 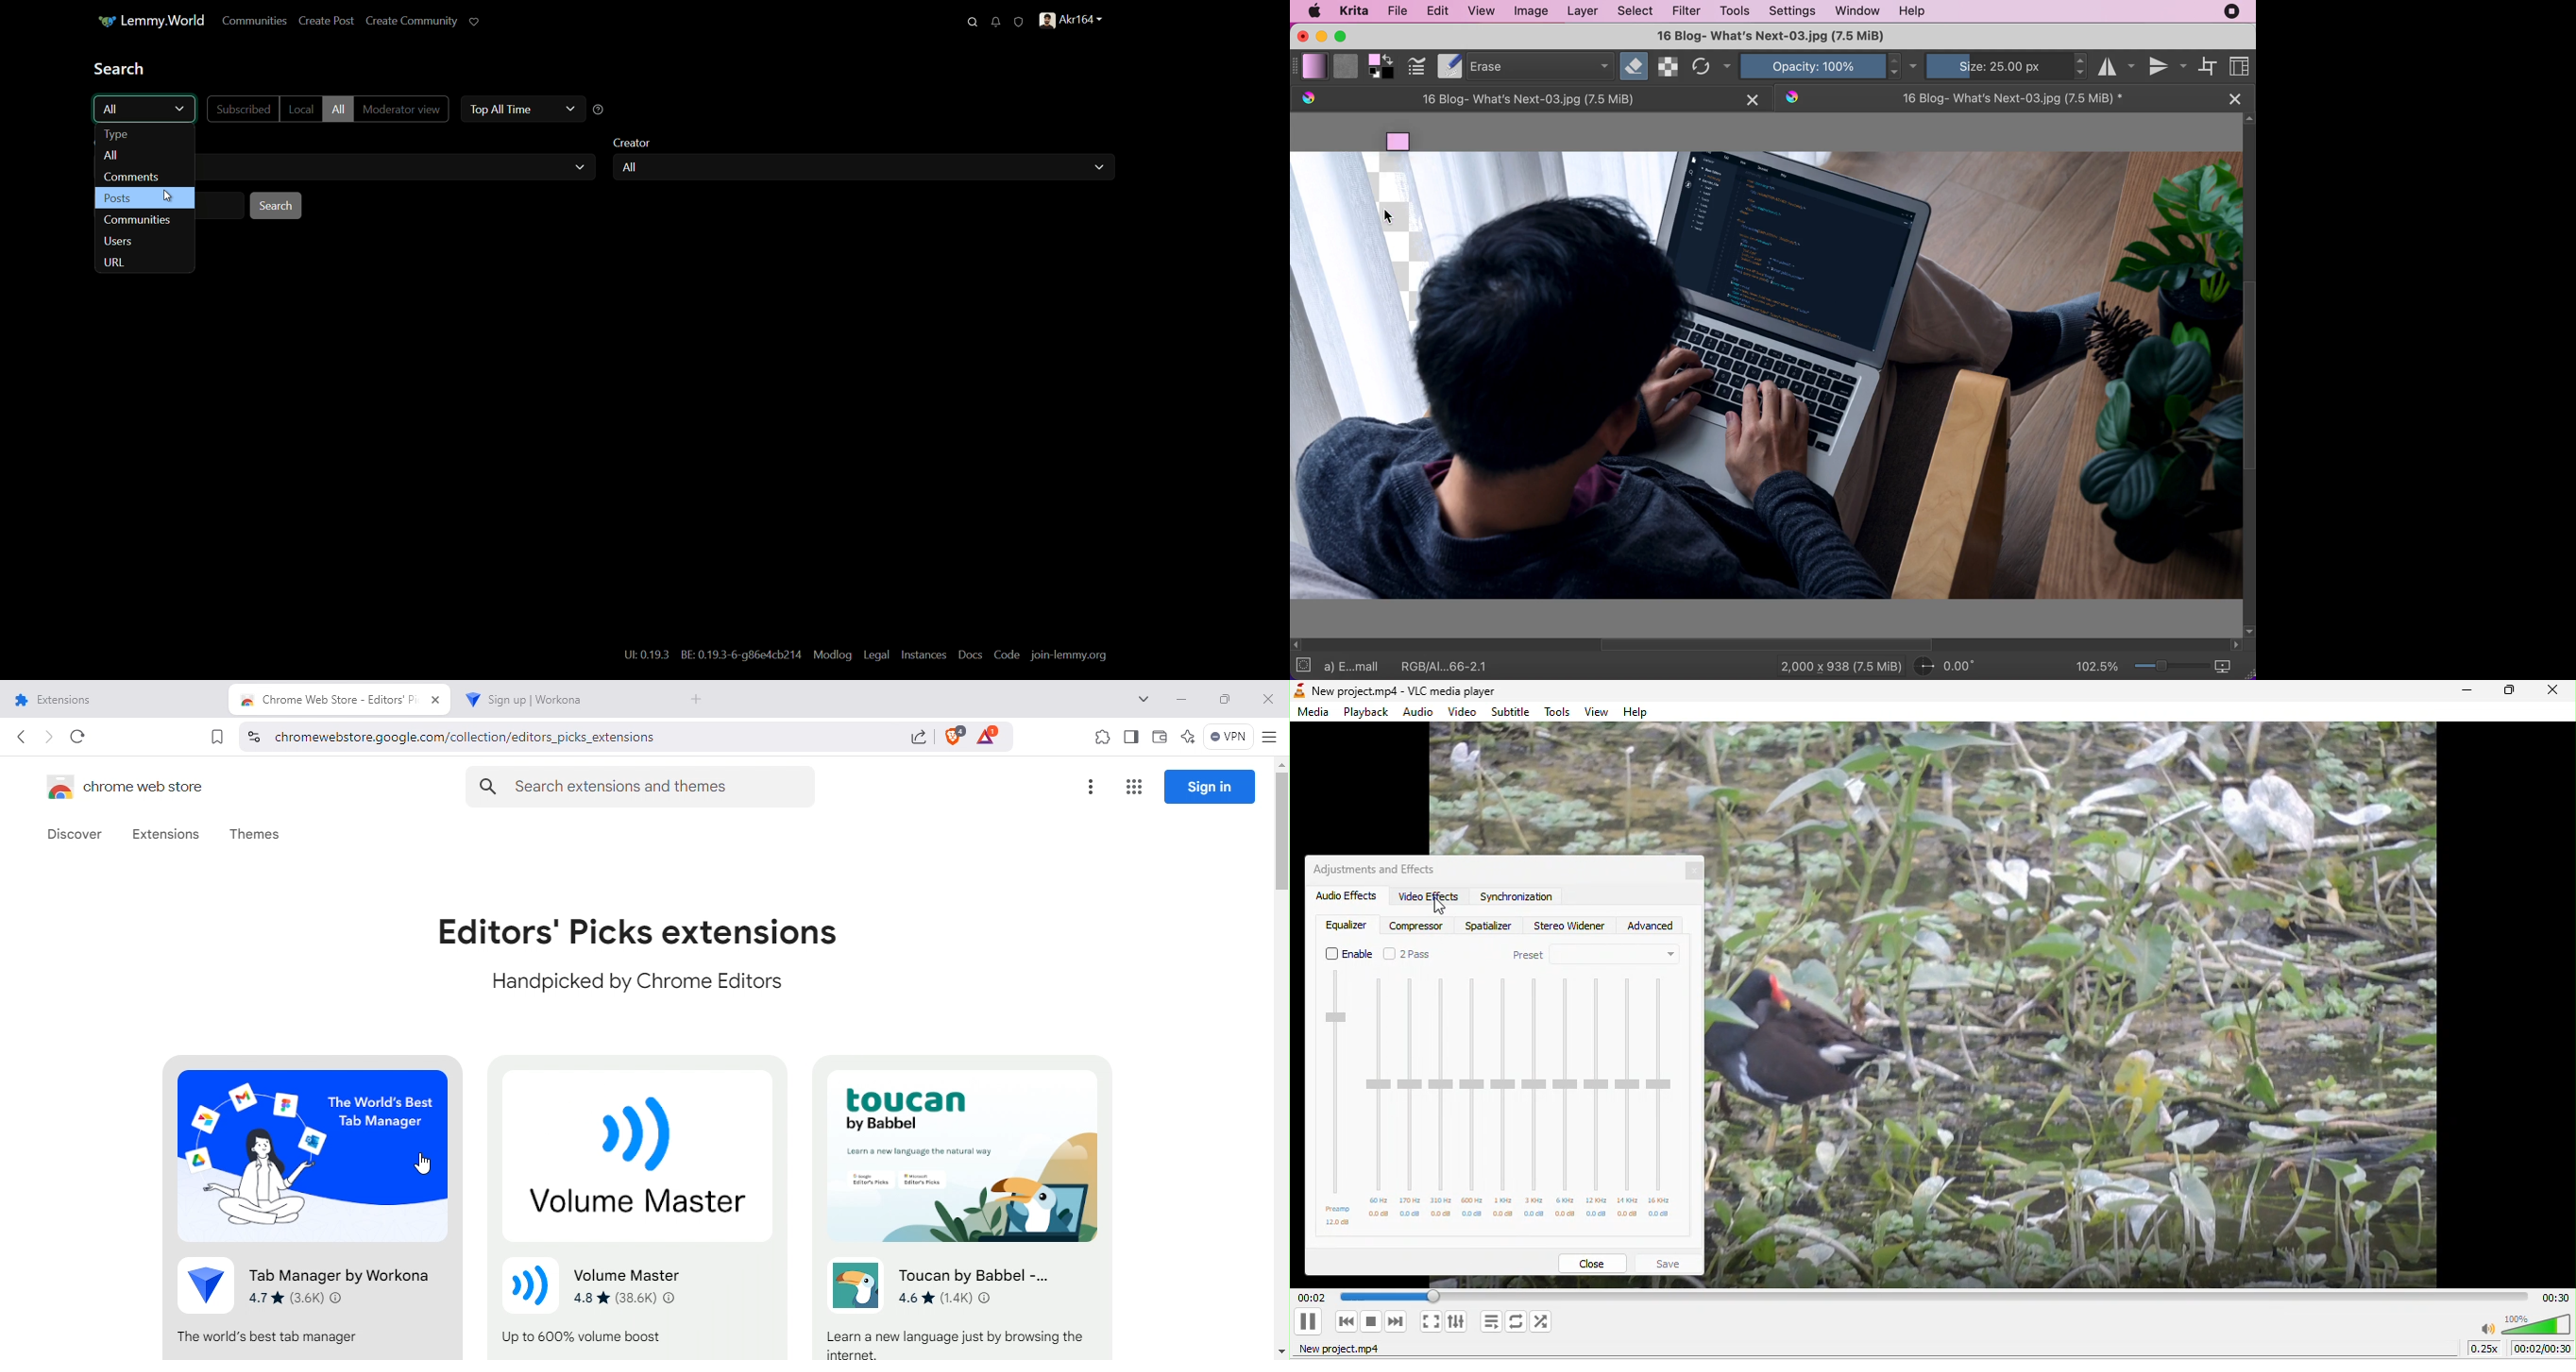 I want to click on video effects, so click(x=1427, y=898).